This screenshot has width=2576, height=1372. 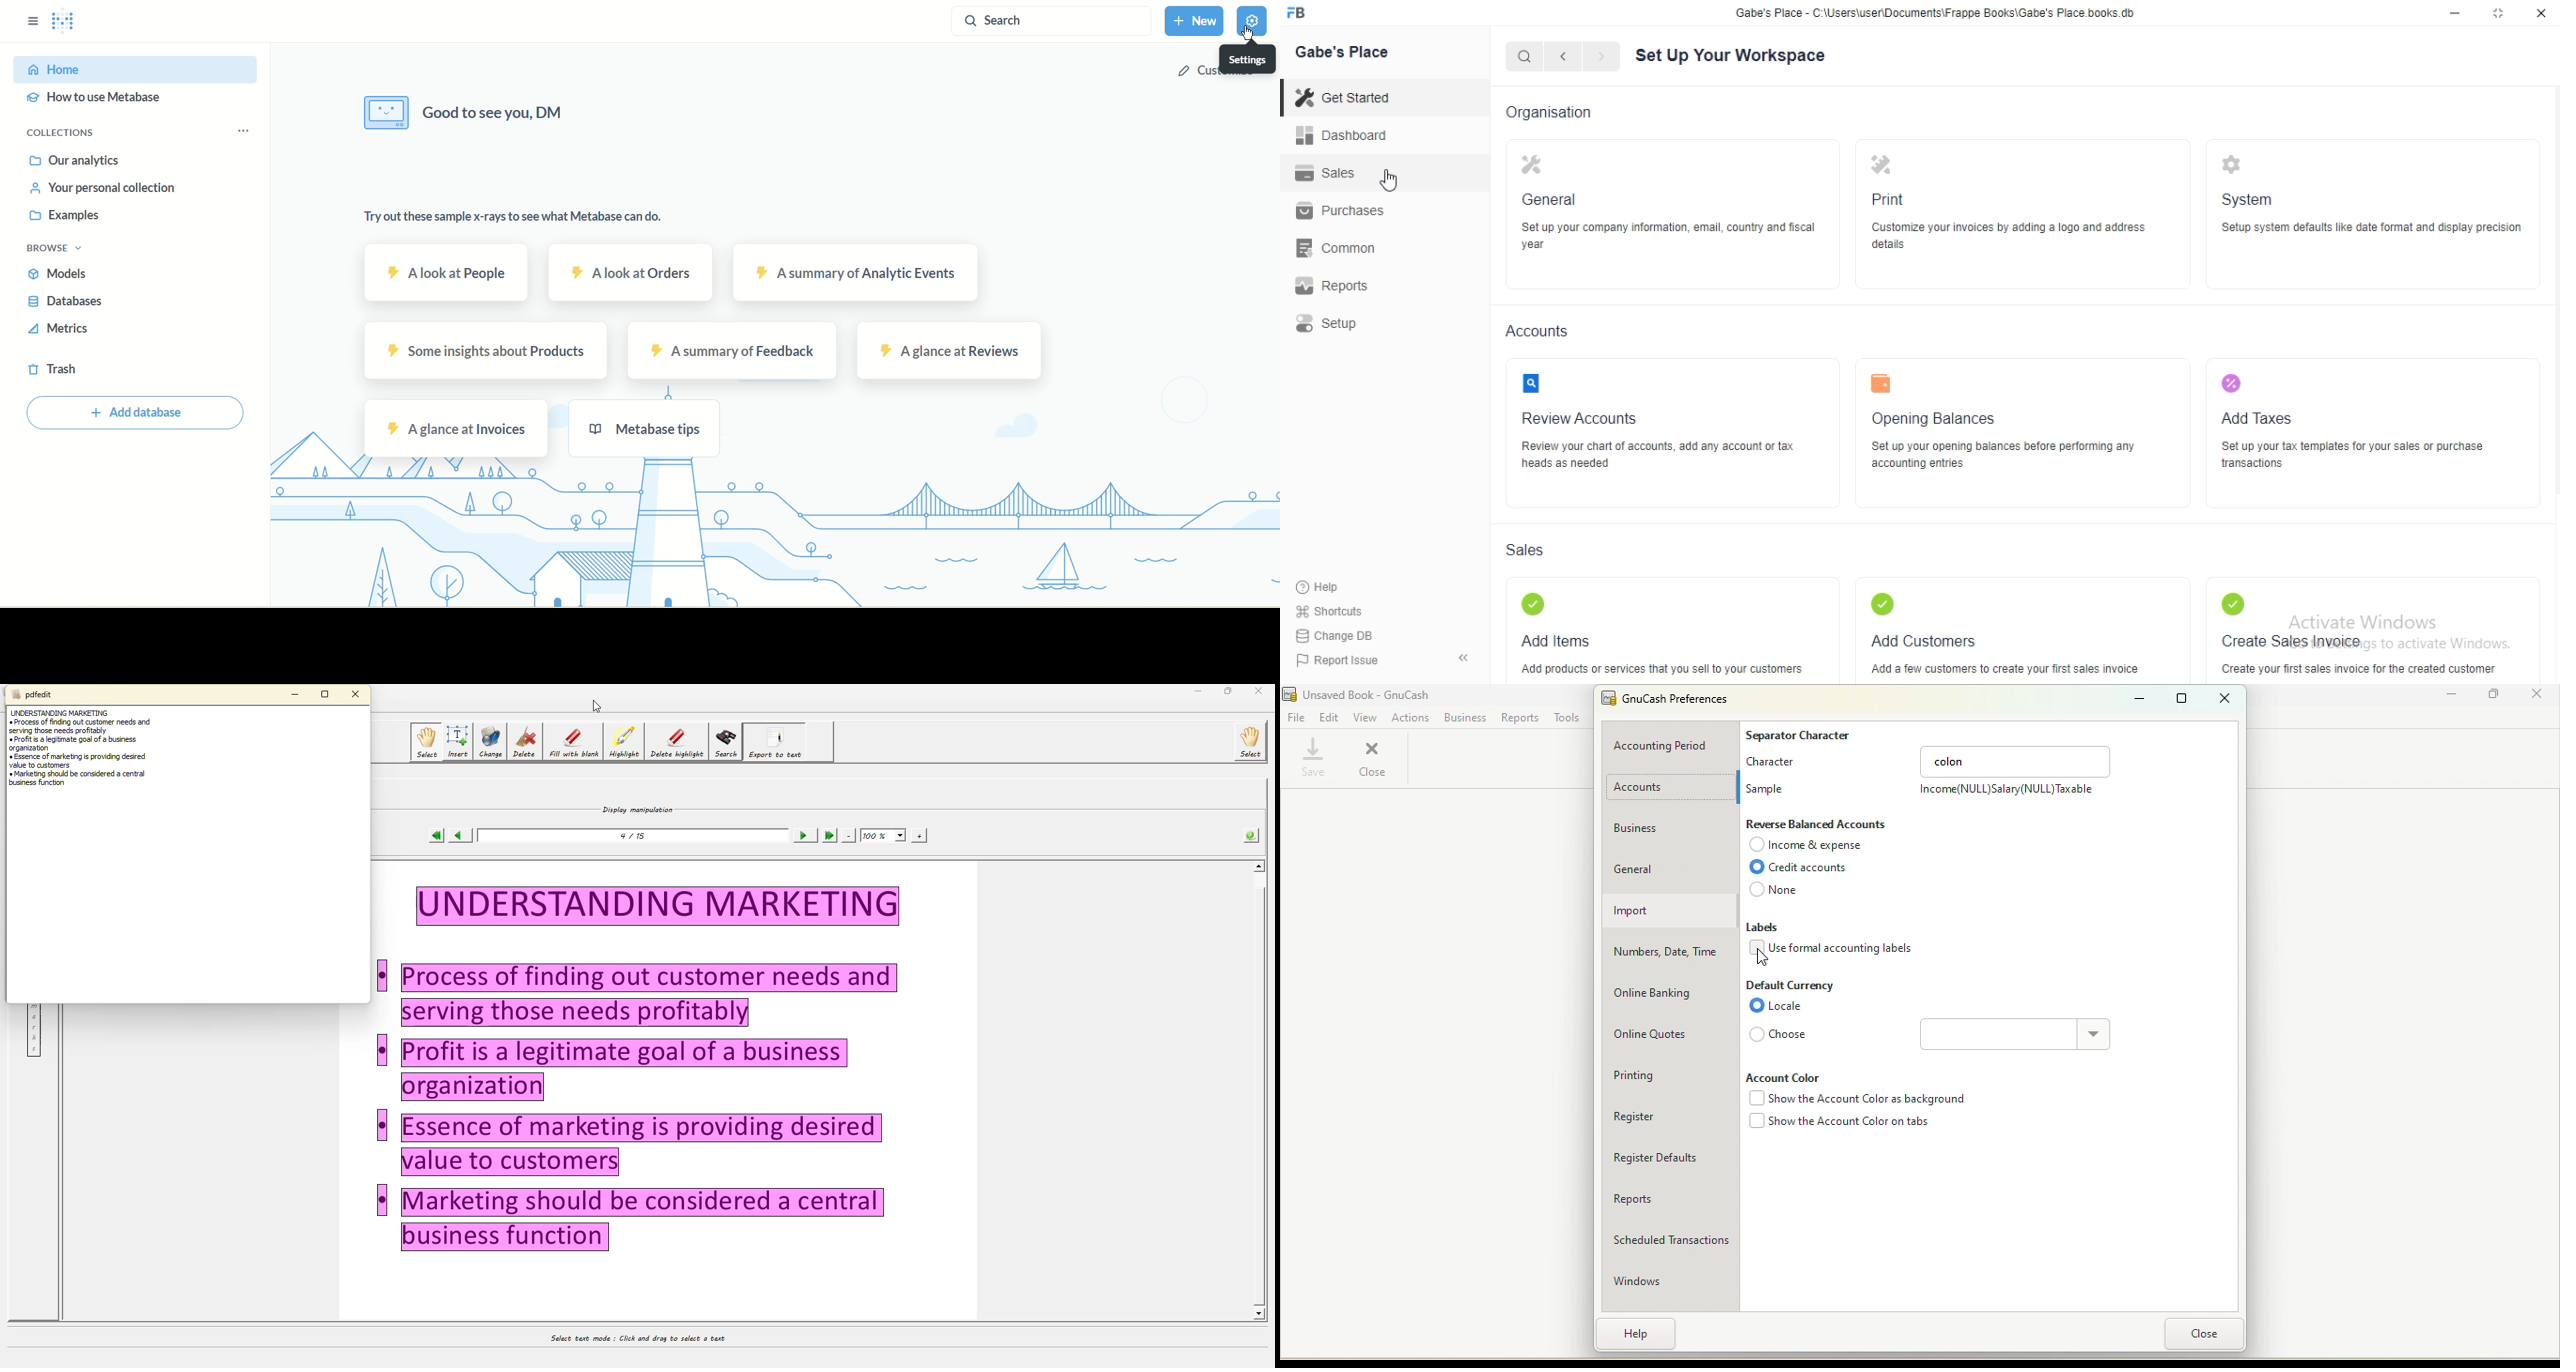 I want to click on toggle maximize, so click(x=2499, y=12).